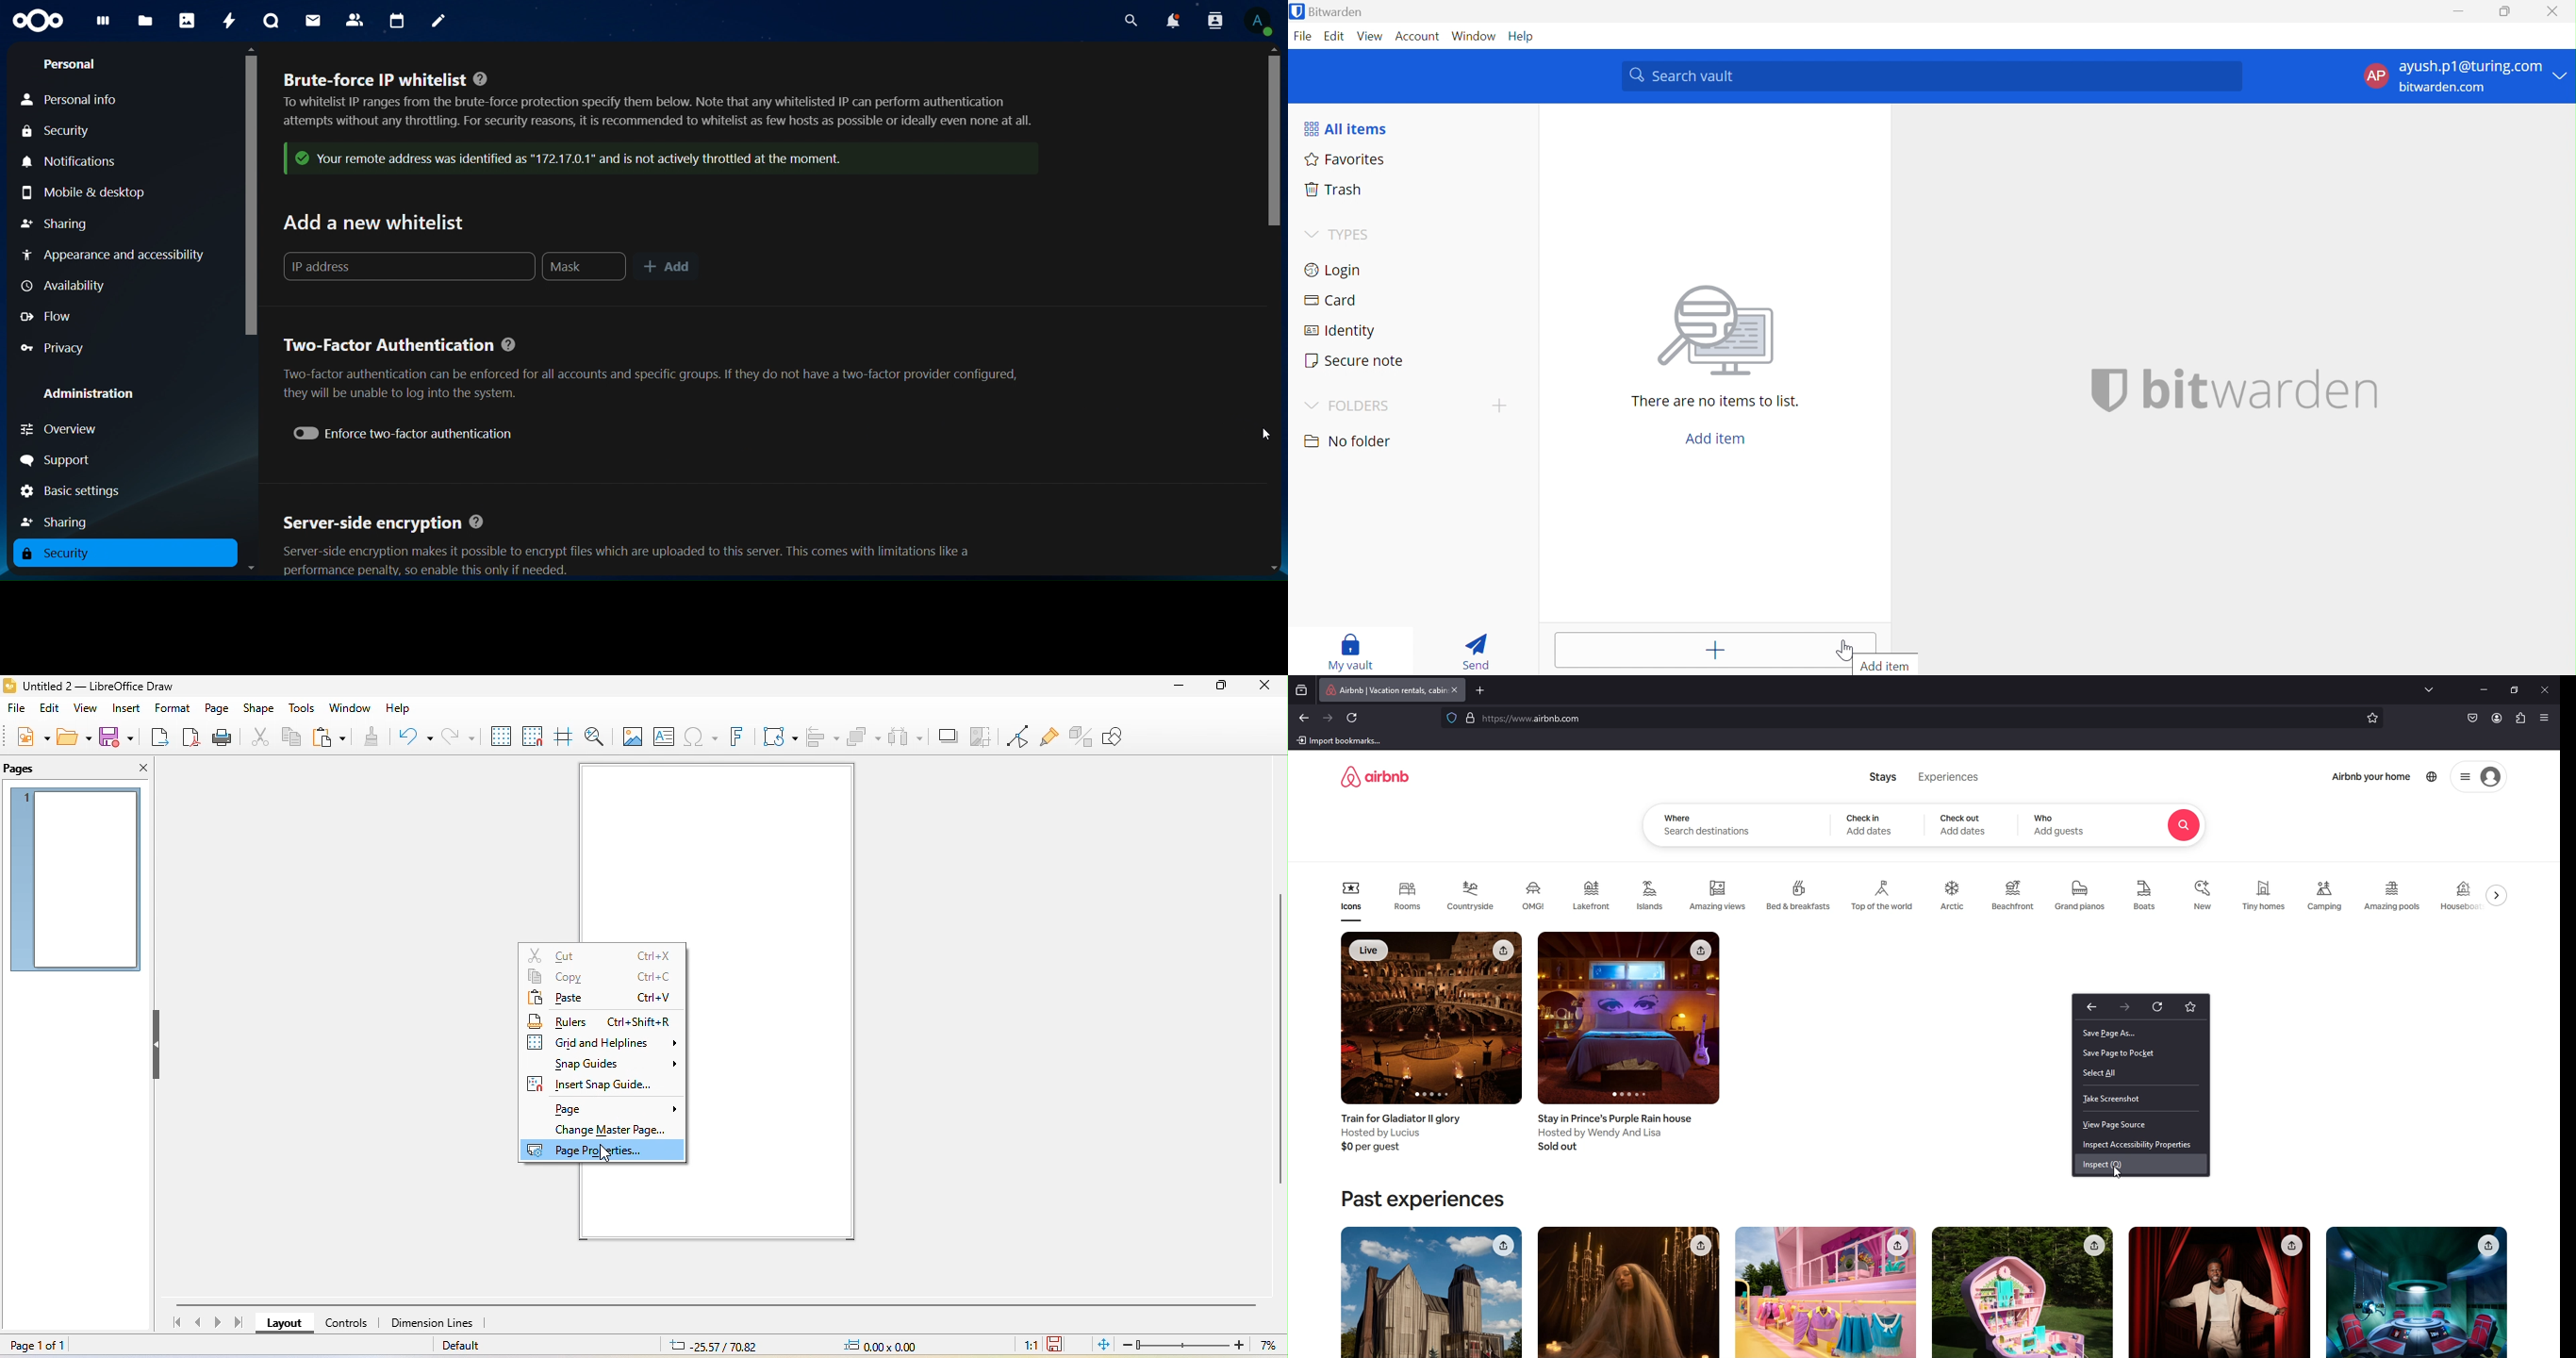  Describe the element at coordinates (2432, 688) in the screenshot. I see `list all tabs` at that location.